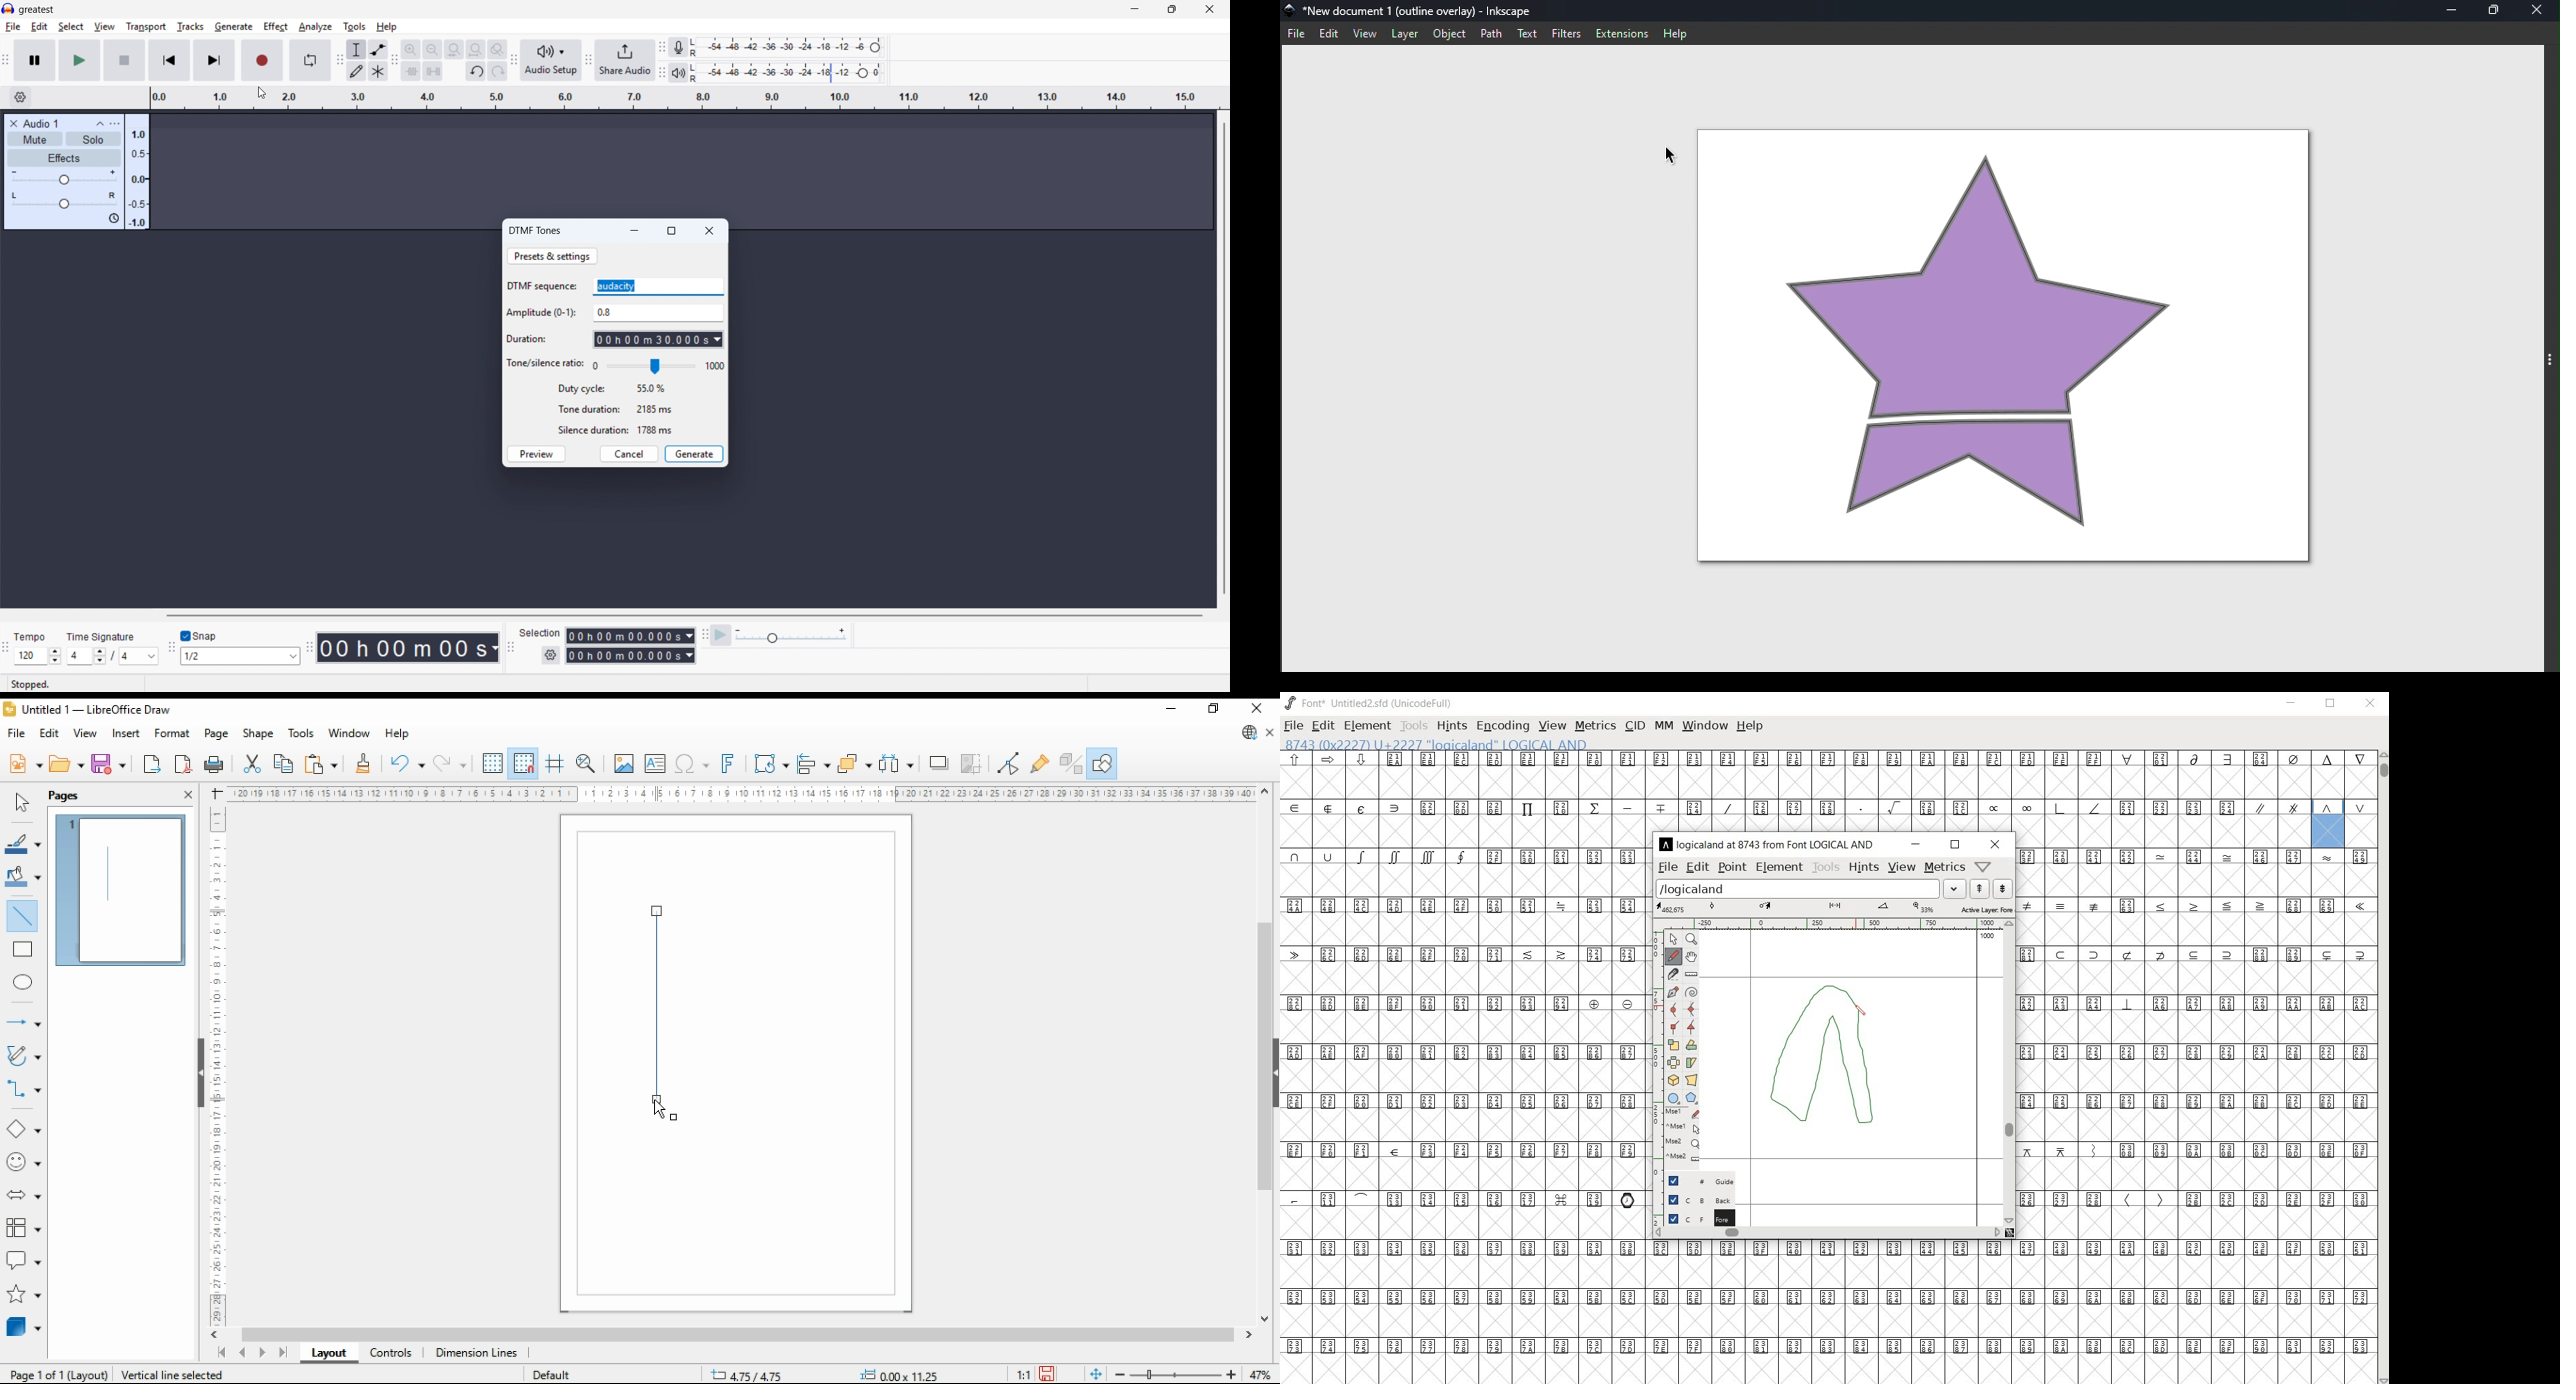 This screenshot has height=1400, width=2576. Describe the element at coordinates (364, 764) in the screenshot. I see `copy formatting` at that location.